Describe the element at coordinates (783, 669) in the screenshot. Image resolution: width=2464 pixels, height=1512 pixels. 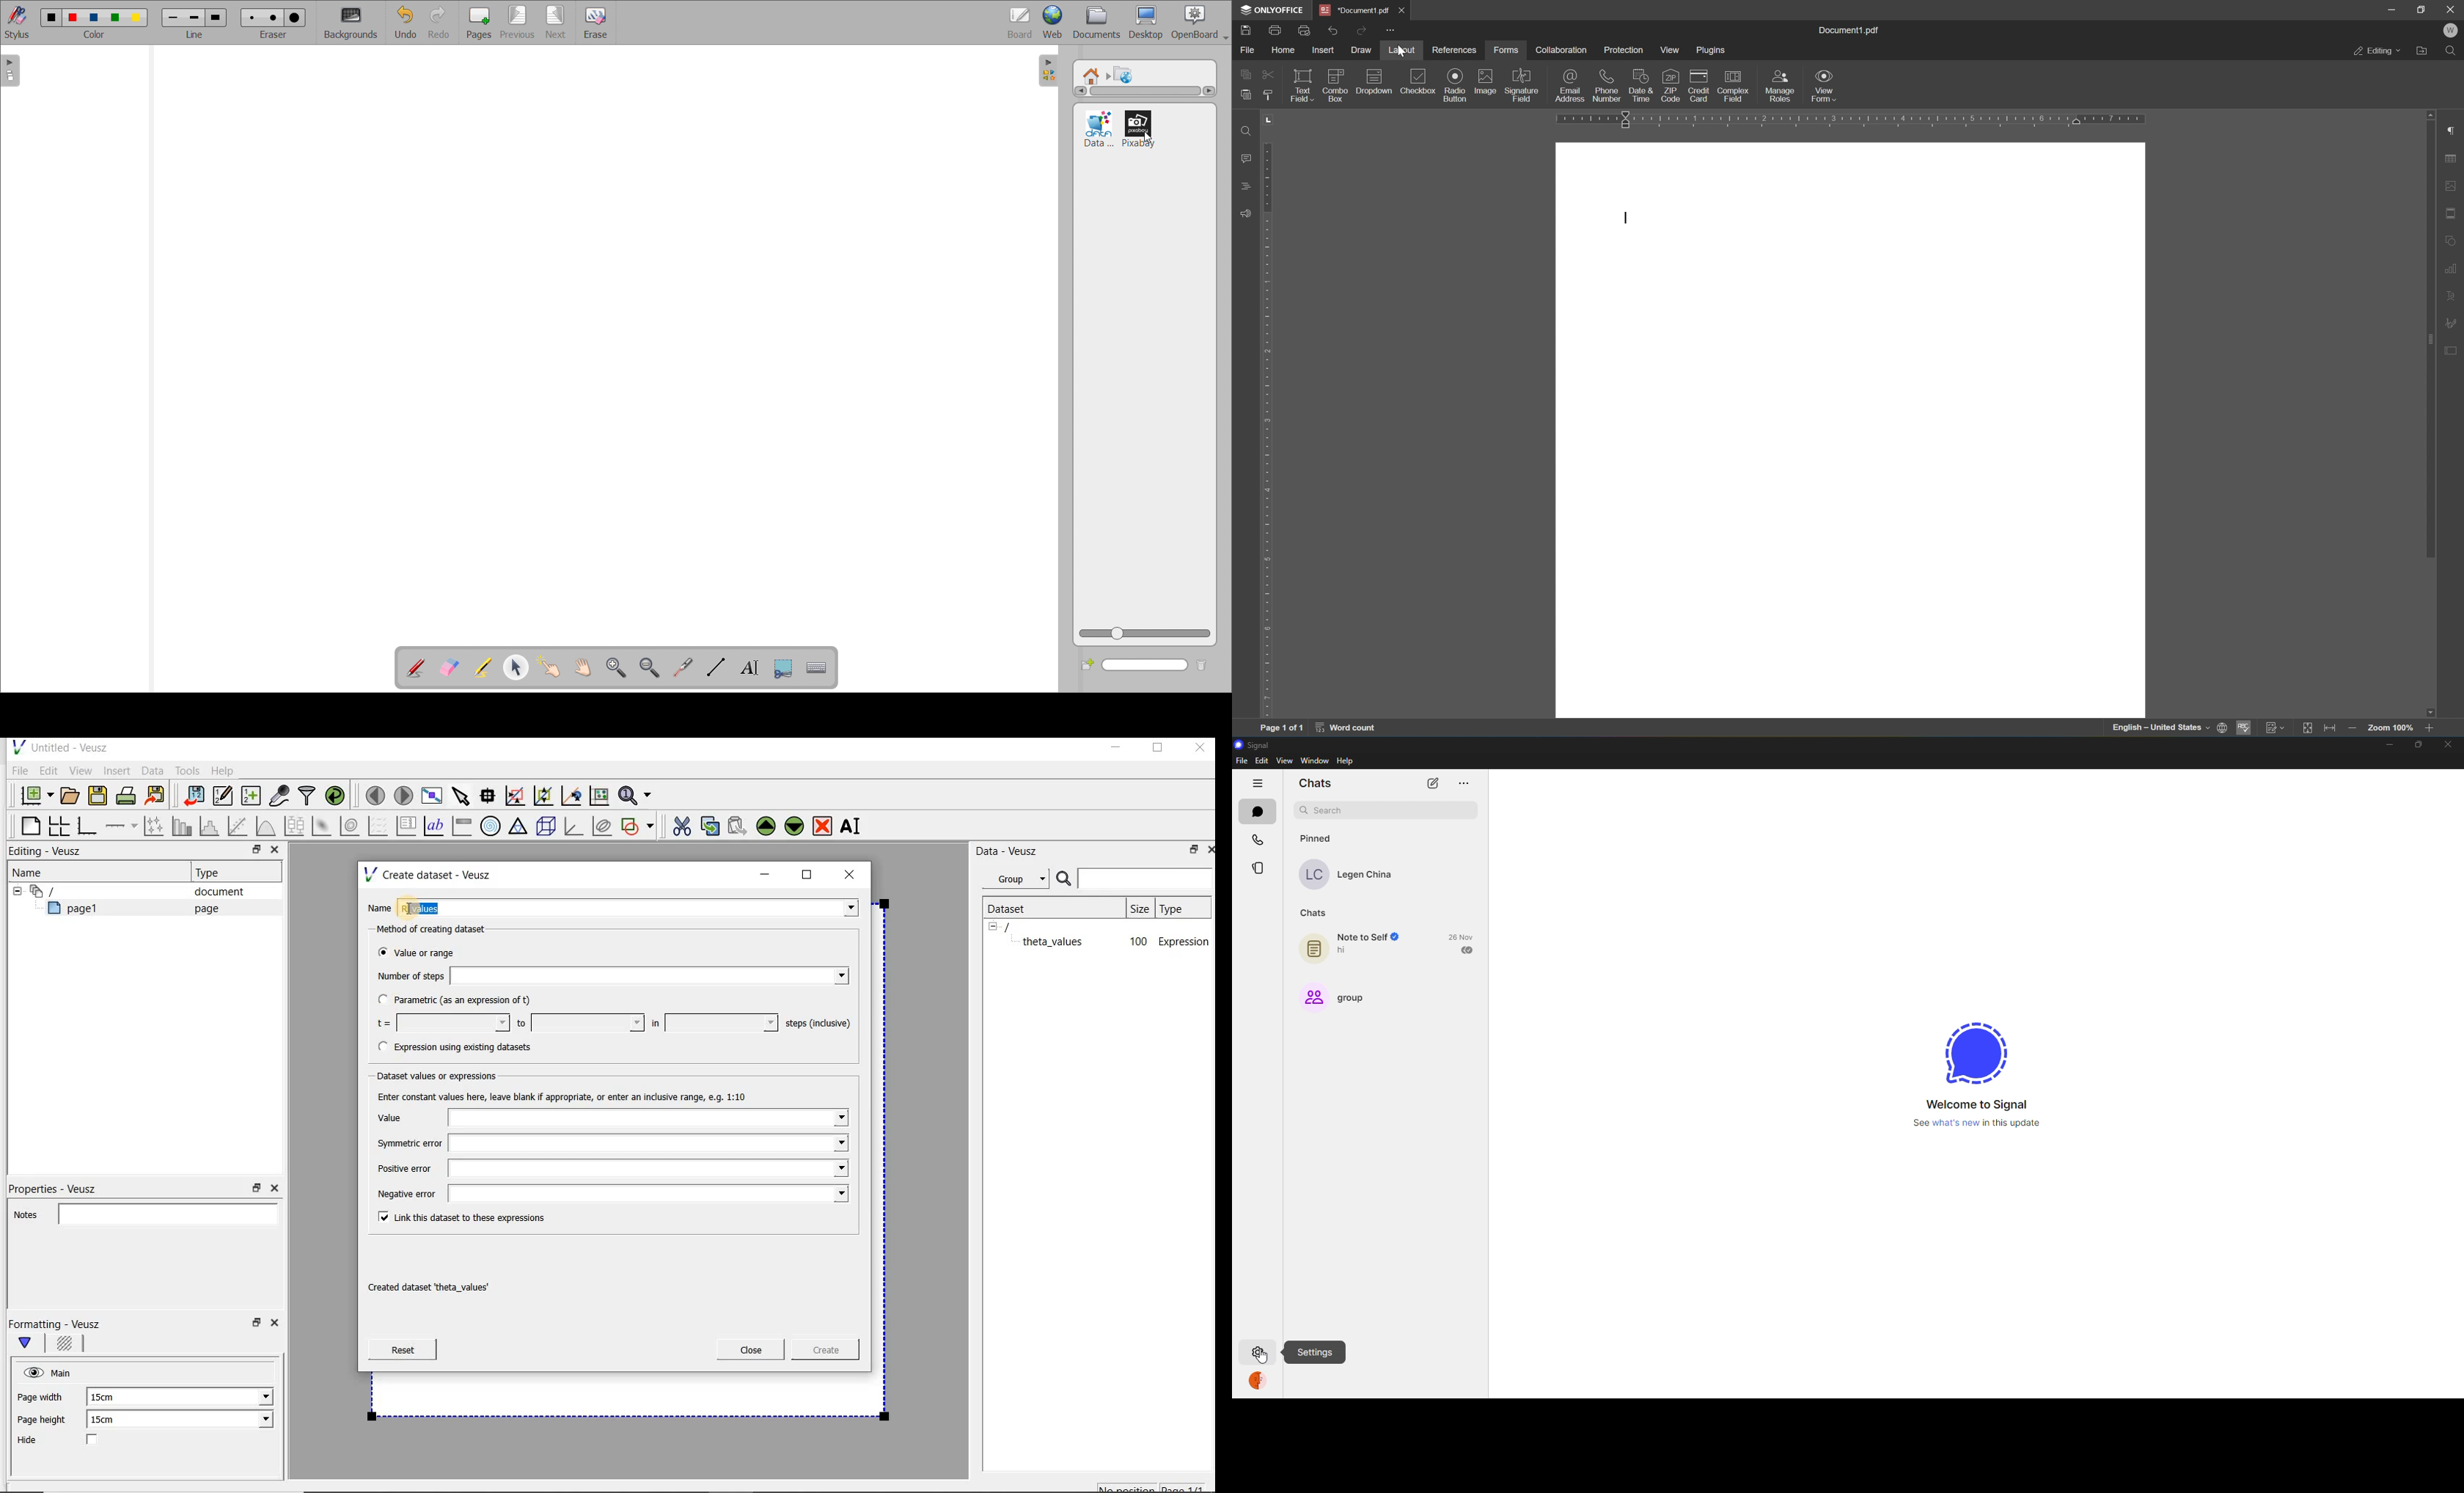
I see `` at that location.